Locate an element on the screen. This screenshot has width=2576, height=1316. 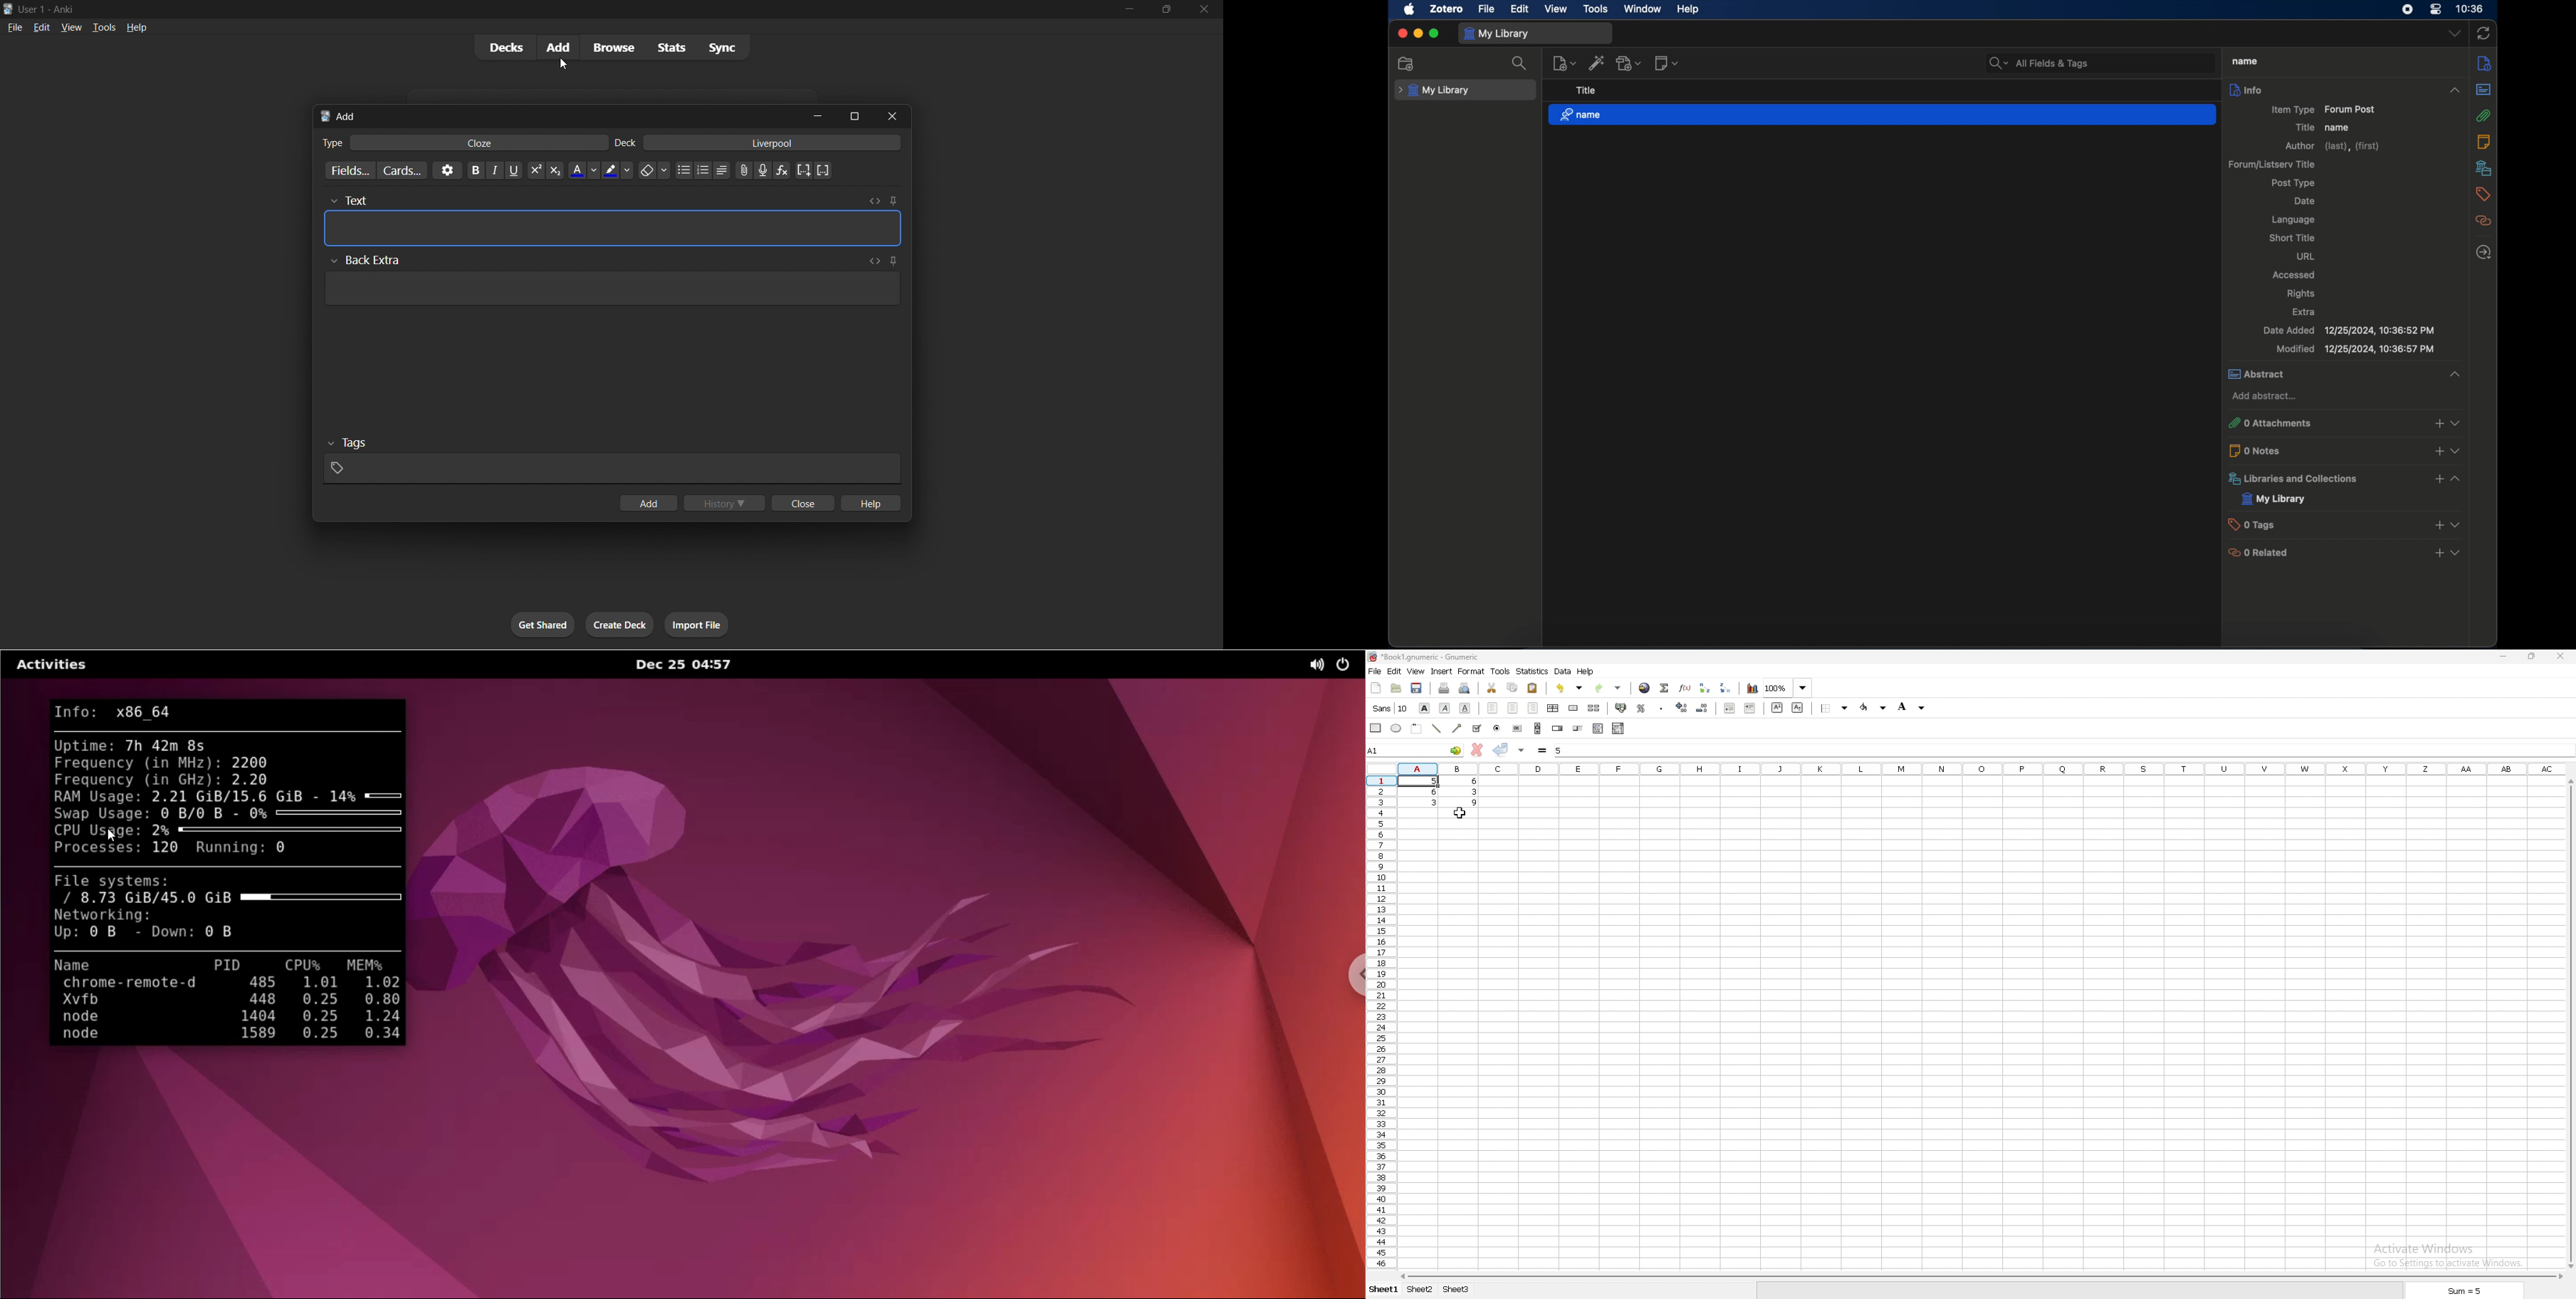
window is located at coordinates (1643, 9).